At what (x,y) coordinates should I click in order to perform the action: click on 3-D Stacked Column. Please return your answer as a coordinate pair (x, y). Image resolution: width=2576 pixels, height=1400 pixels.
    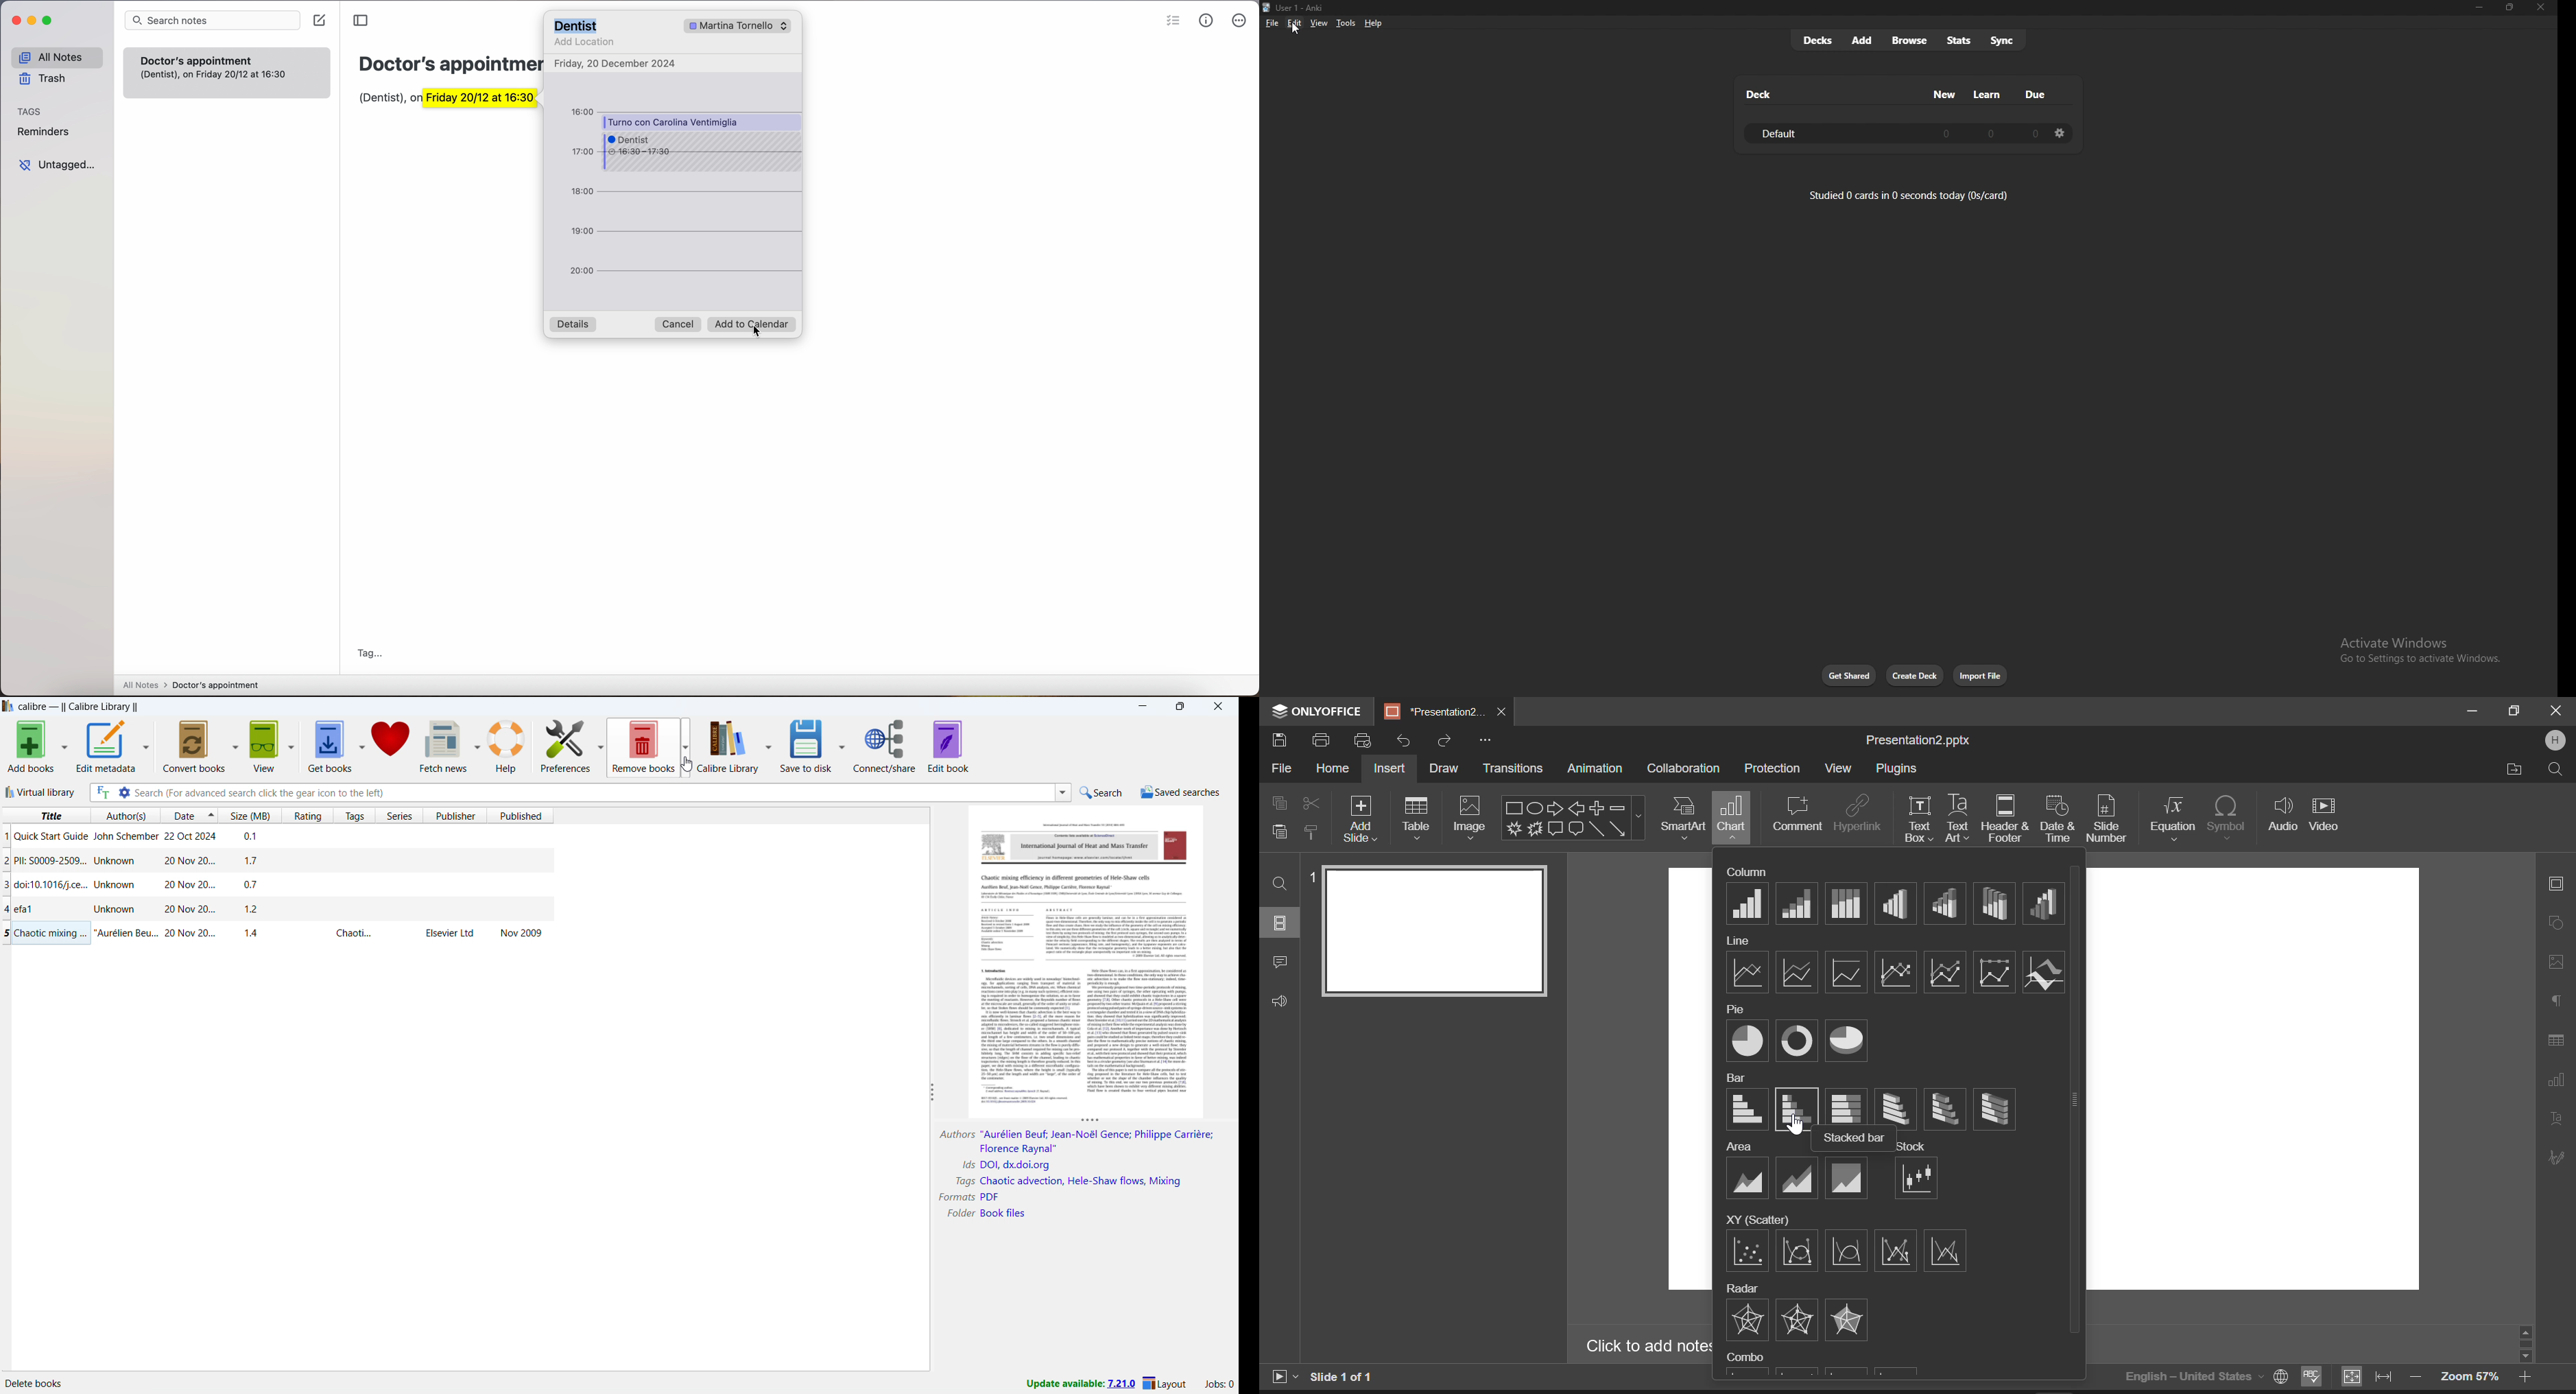
    Looking at the image, I should click on (1944, 903).